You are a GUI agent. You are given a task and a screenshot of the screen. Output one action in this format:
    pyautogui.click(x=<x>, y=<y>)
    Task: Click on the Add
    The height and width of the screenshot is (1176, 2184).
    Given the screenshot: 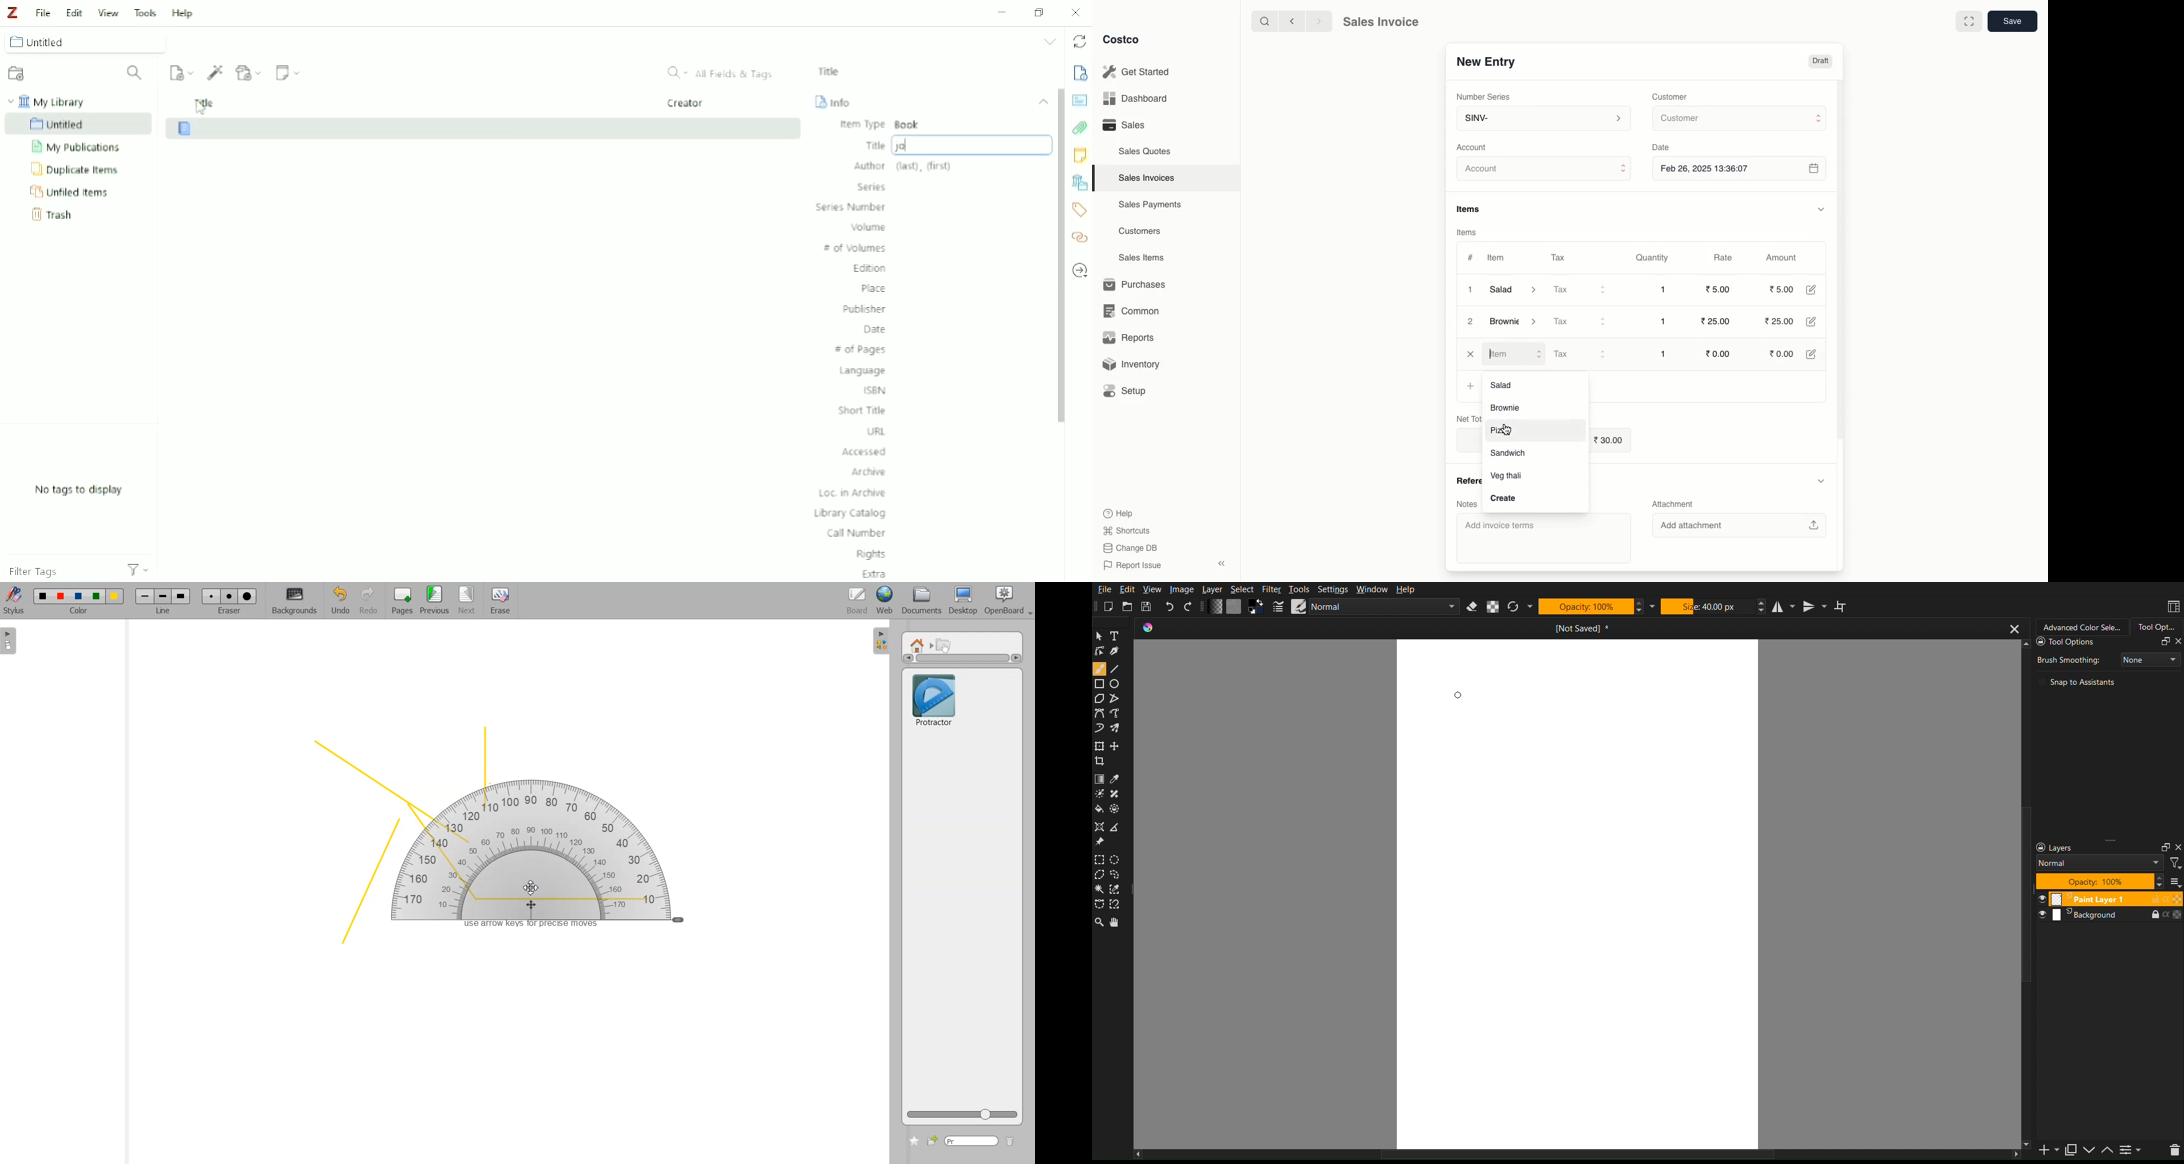 What is the action you would take?
    pyautogui.click(x=1471, y=385)
    